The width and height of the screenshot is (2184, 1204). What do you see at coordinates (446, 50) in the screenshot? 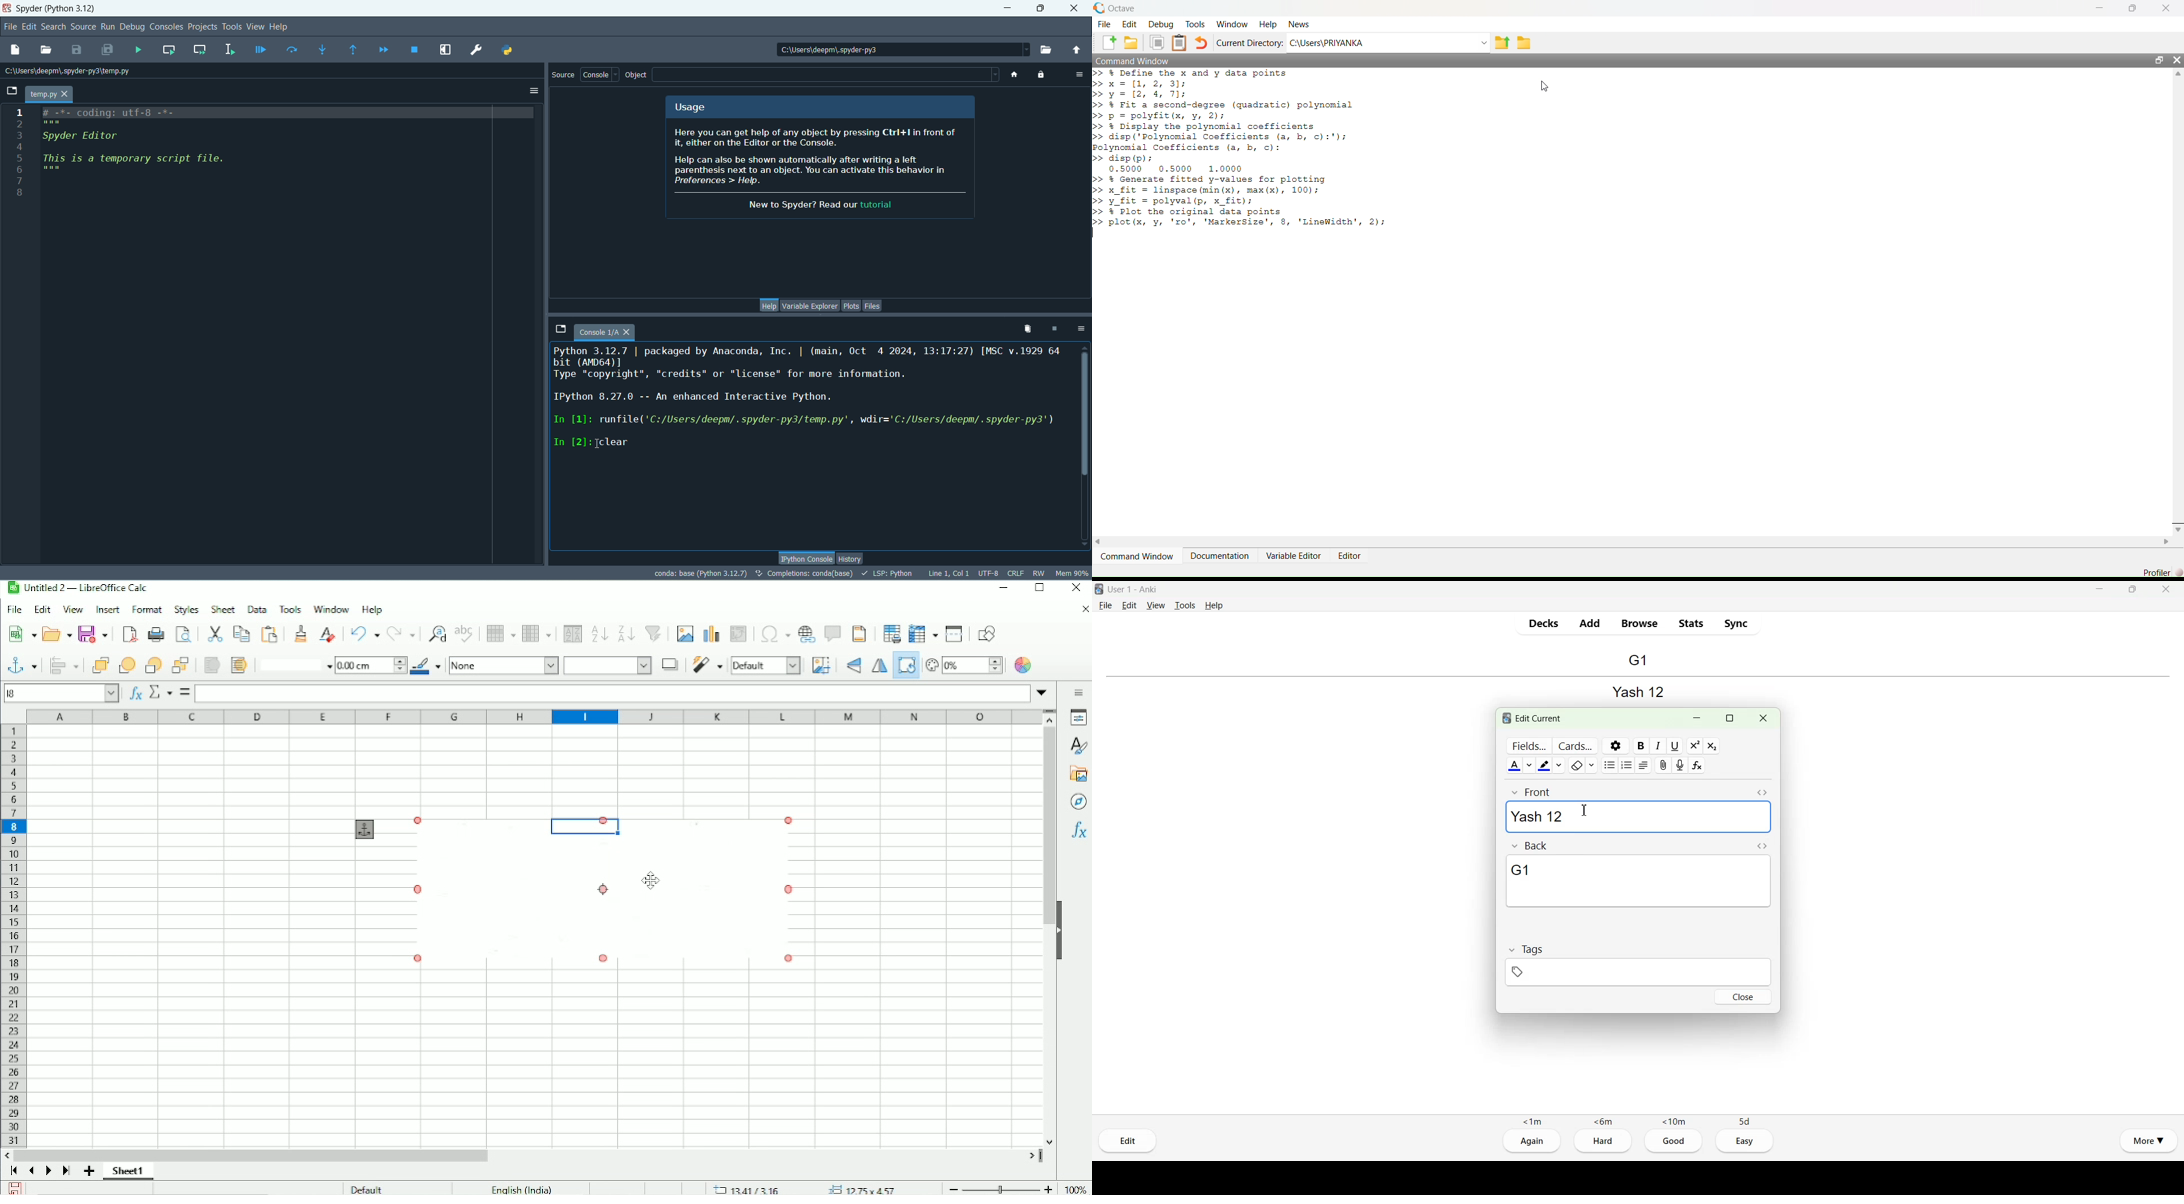
I see `maximize current pane` at bounding box center [446, 50].